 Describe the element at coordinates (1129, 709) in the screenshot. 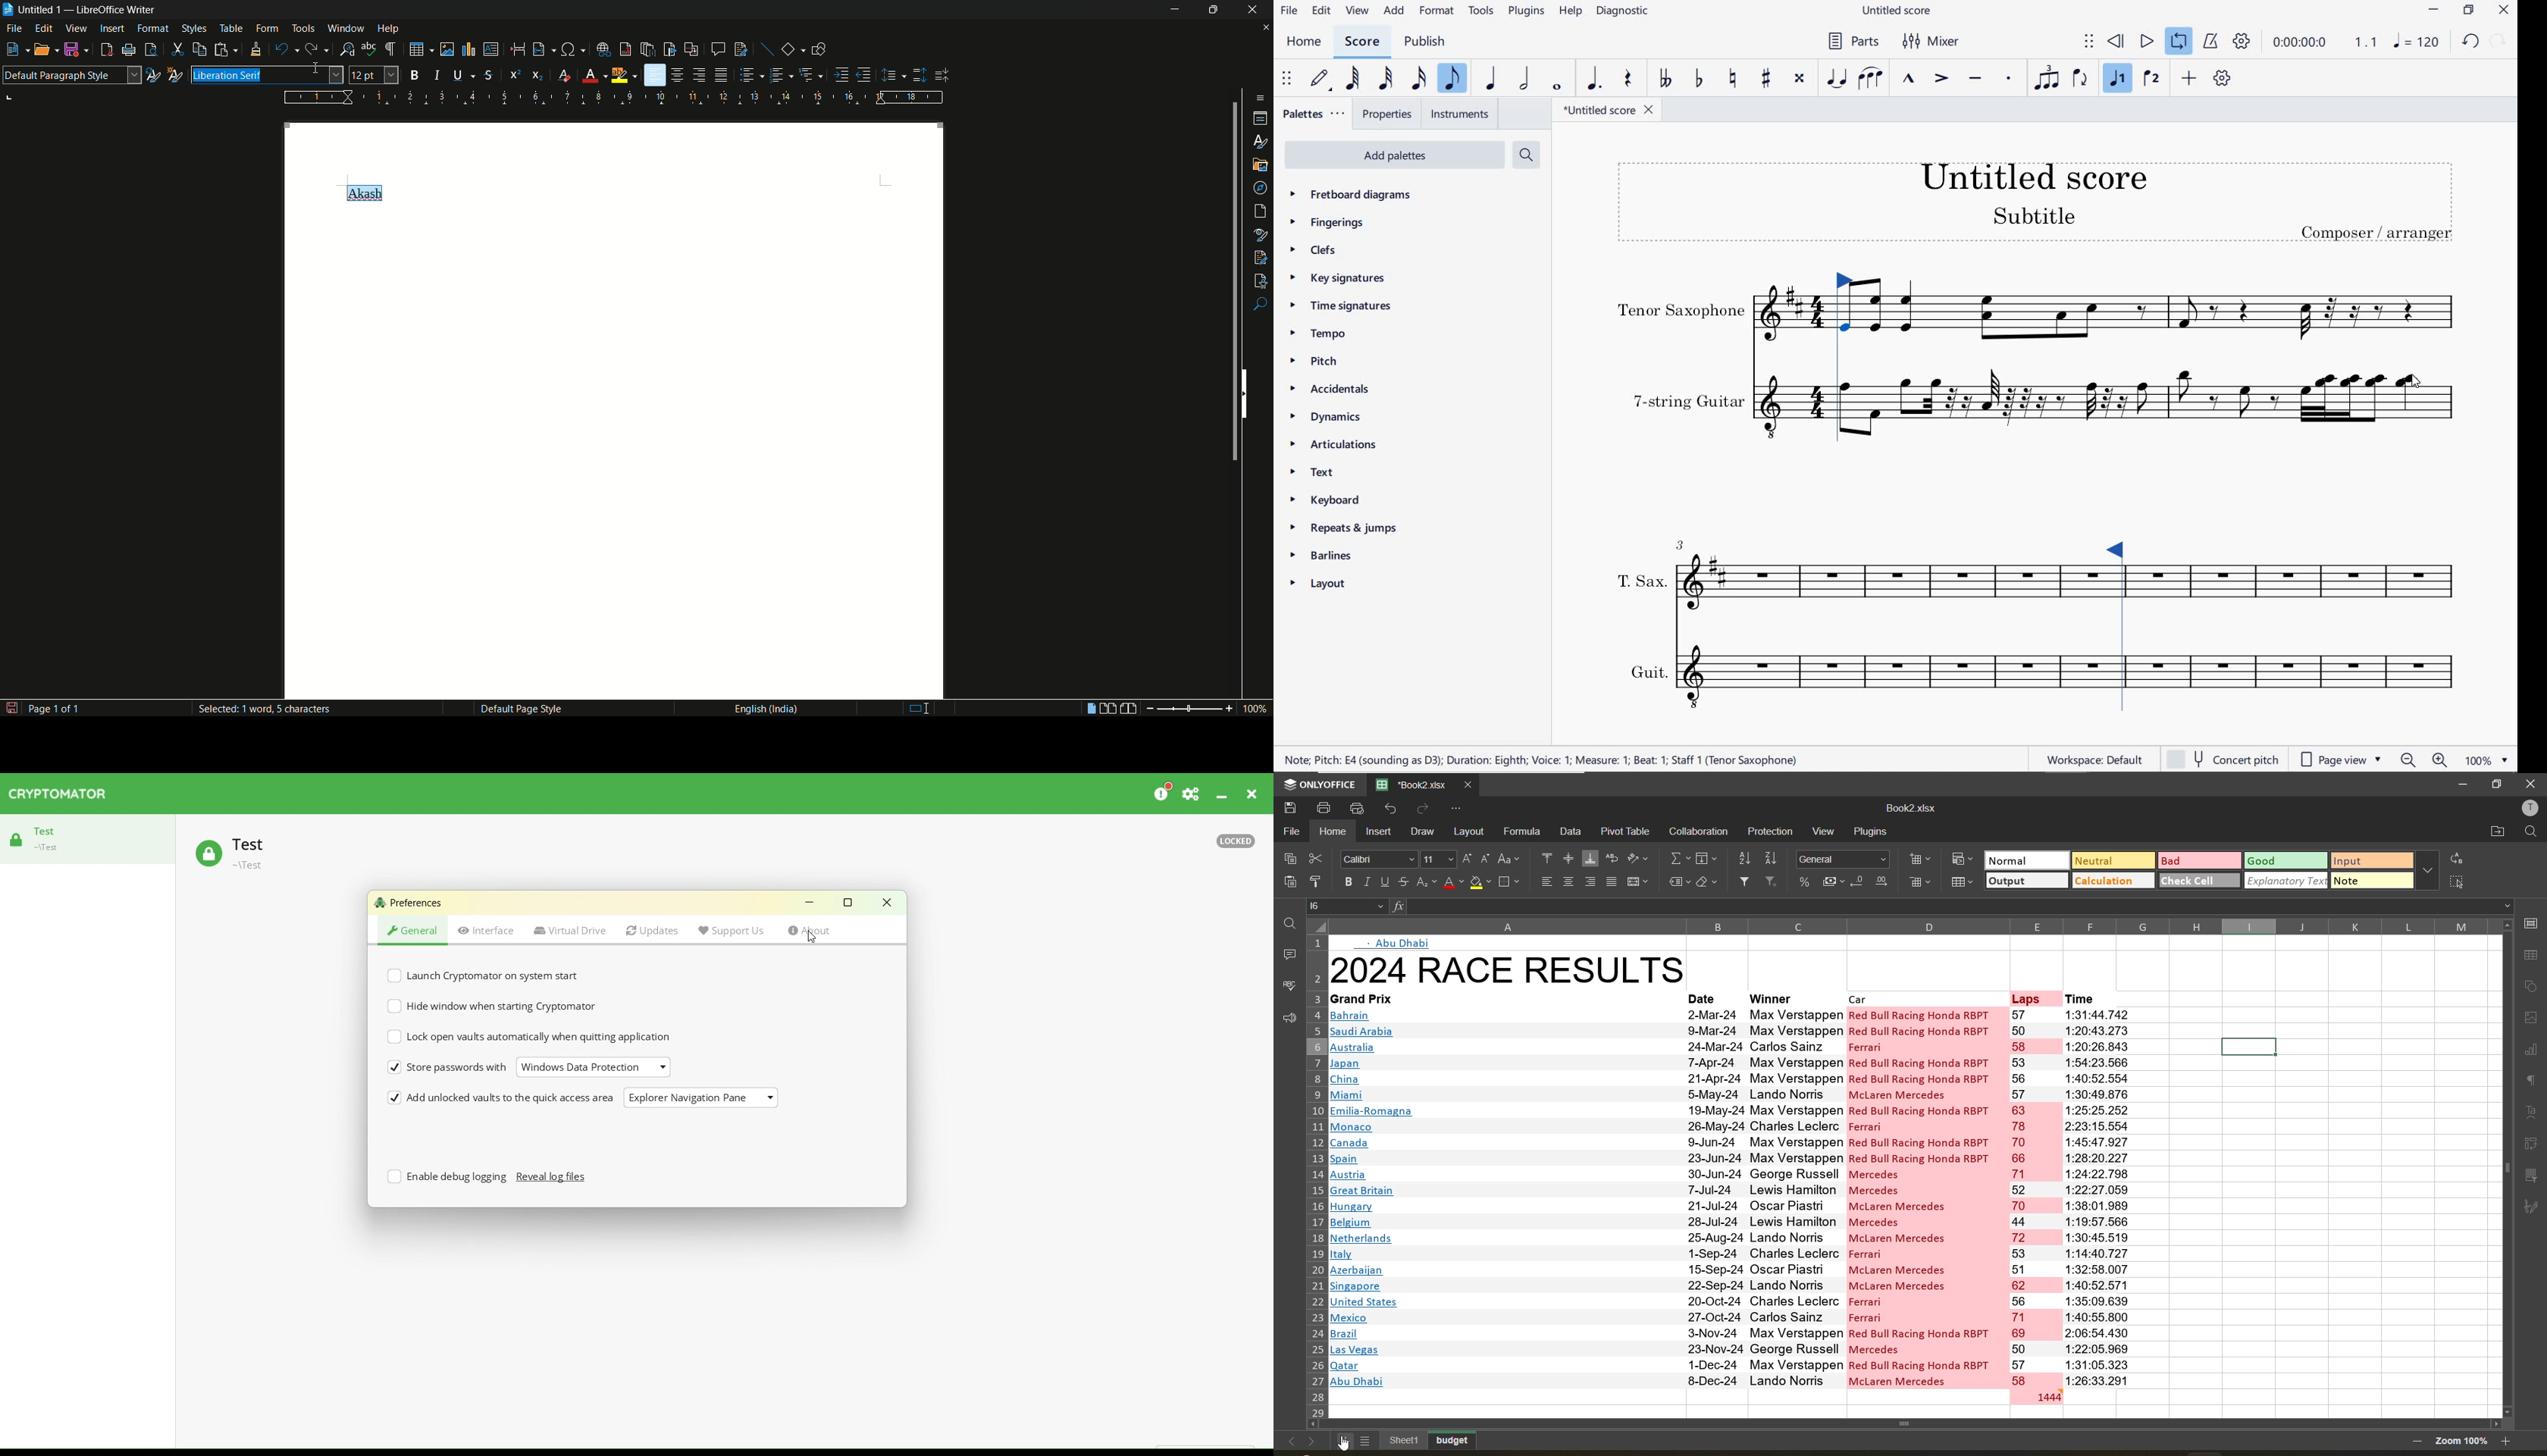

I see `book view` at that location.